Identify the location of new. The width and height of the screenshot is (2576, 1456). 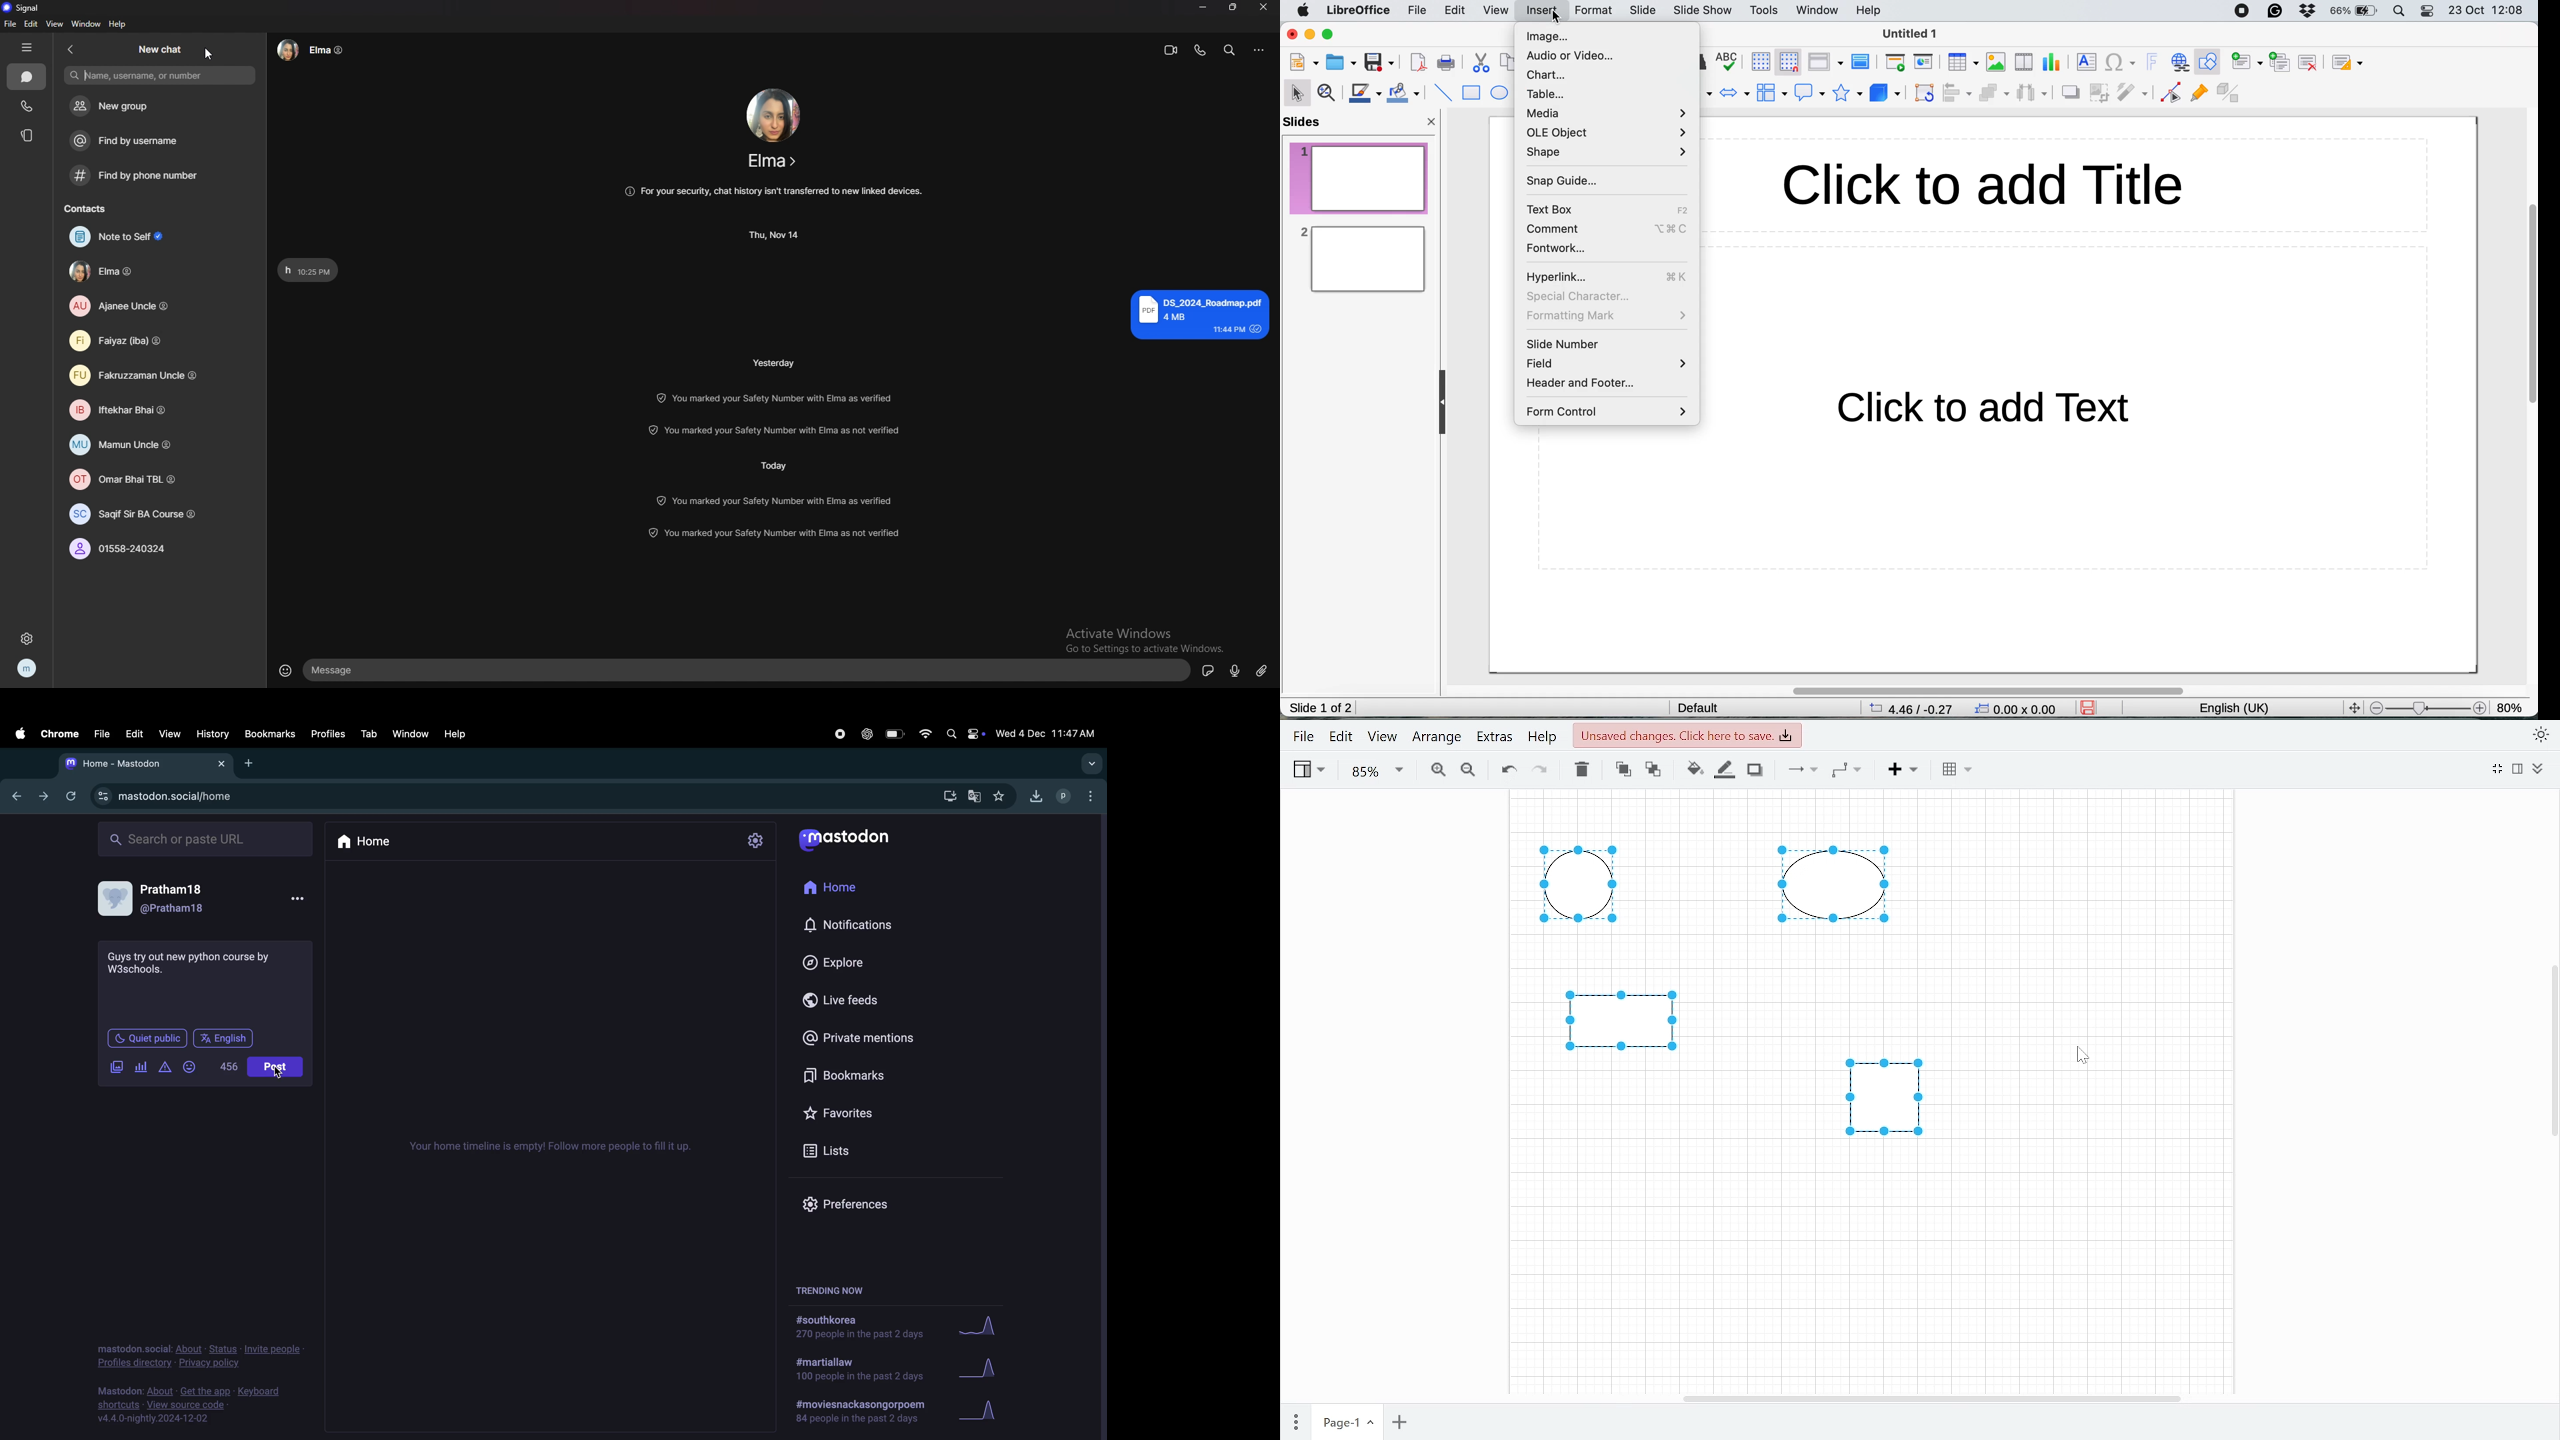
(1304, 63).